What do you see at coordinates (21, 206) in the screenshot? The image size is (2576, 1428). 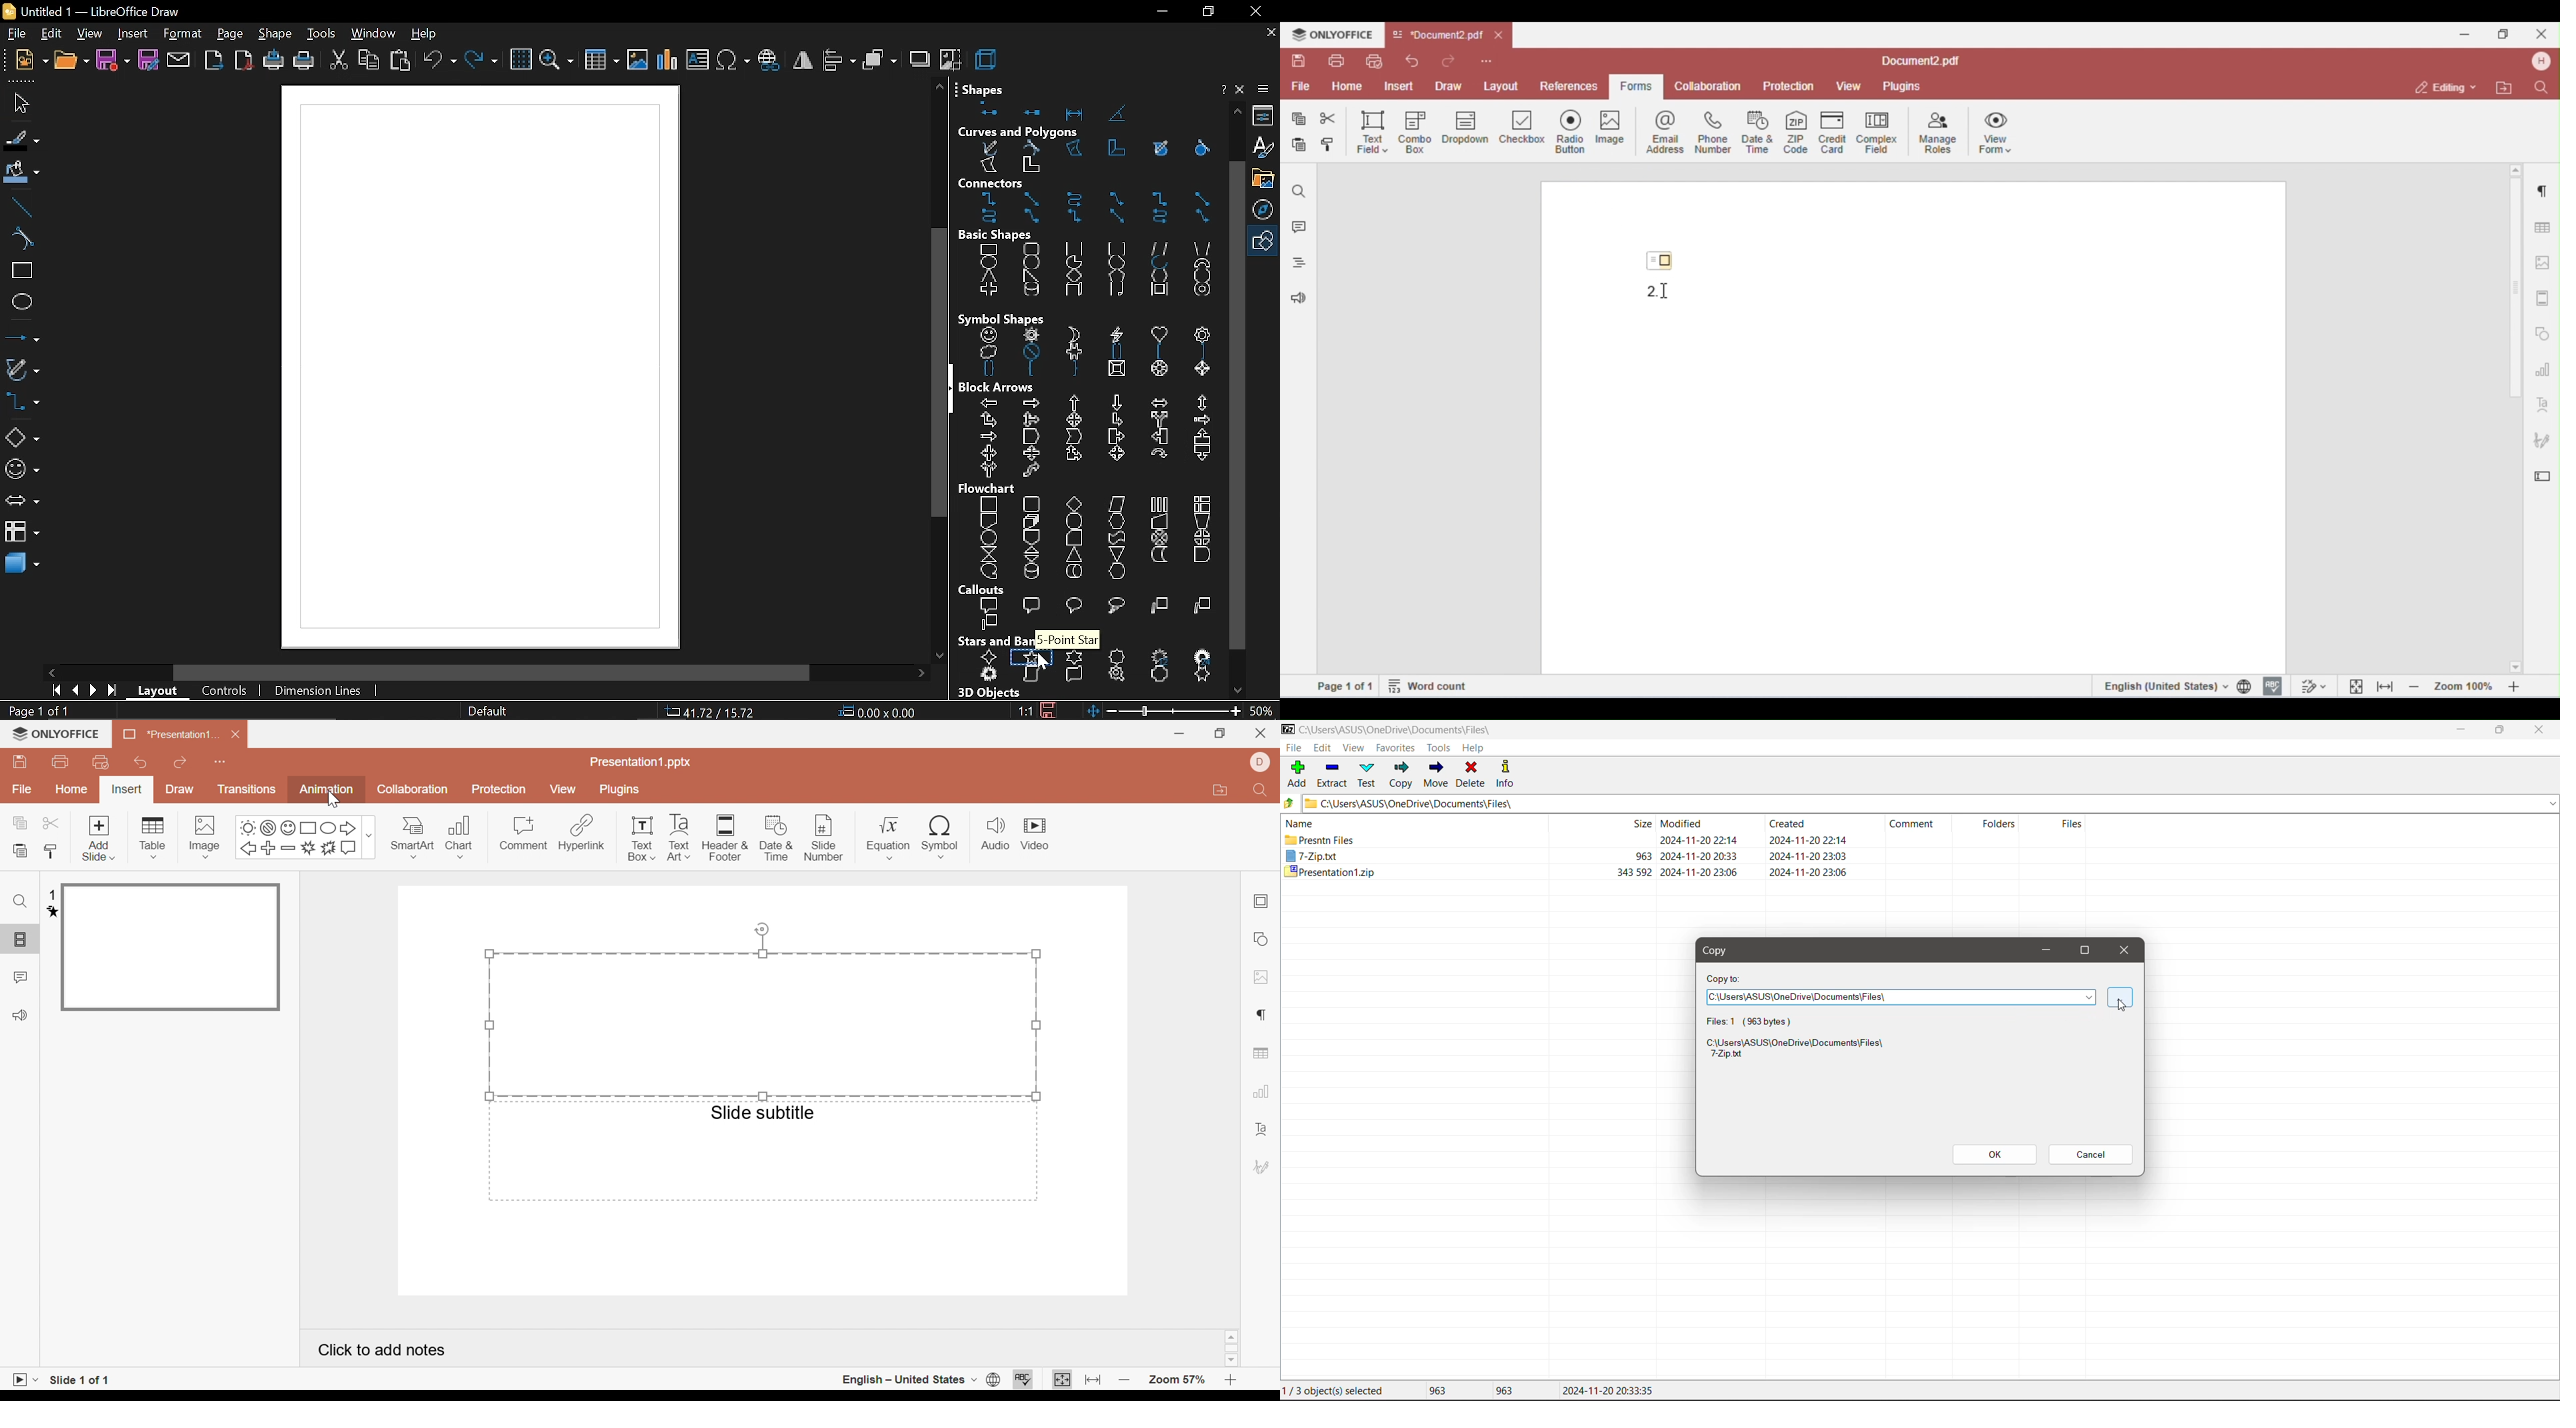 I see `line` at bounding box center [21, 206].